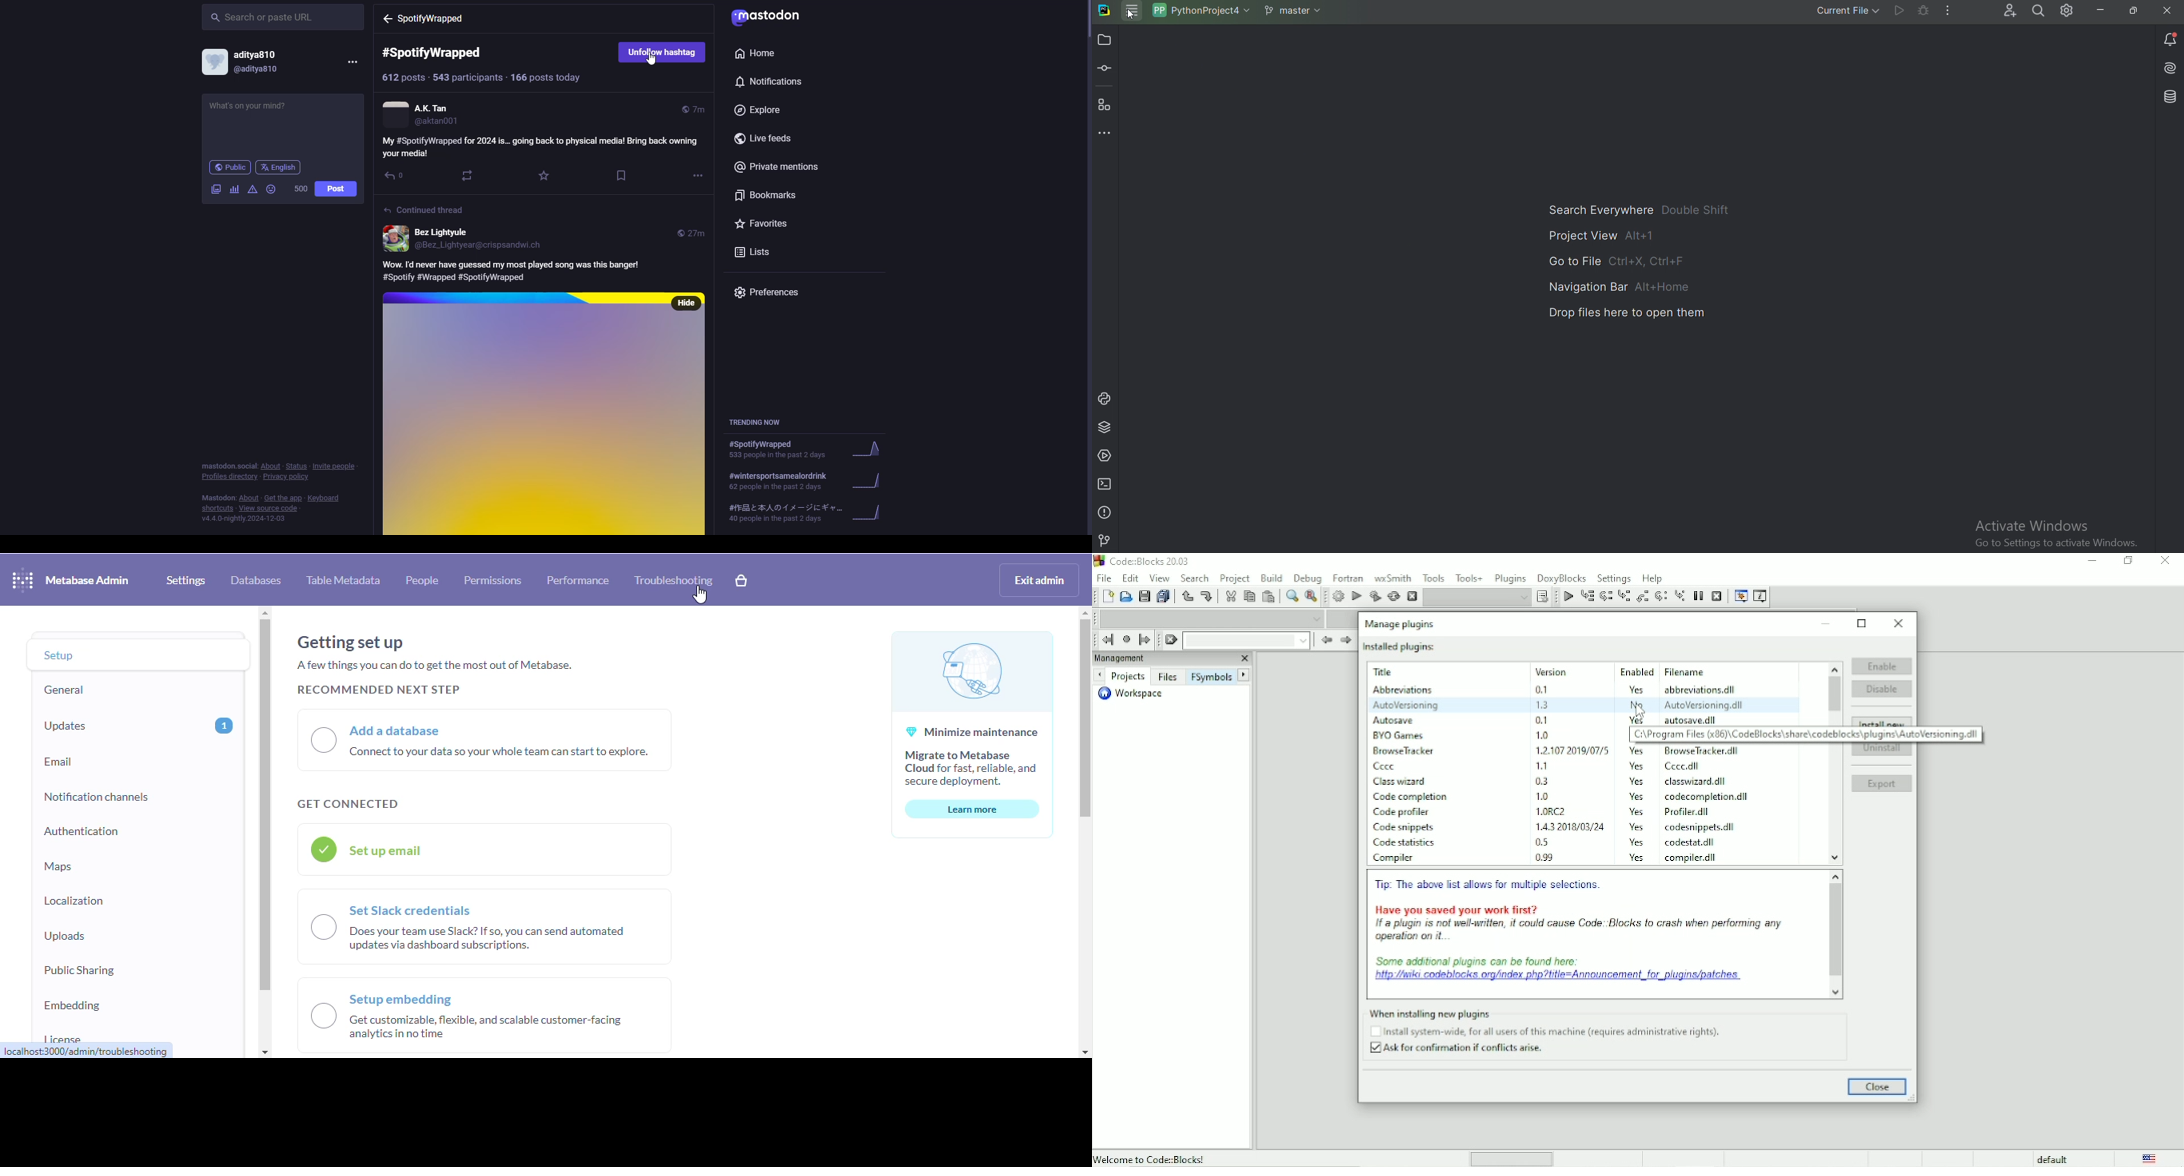  I want to click on Edit, so click(1131, 578).